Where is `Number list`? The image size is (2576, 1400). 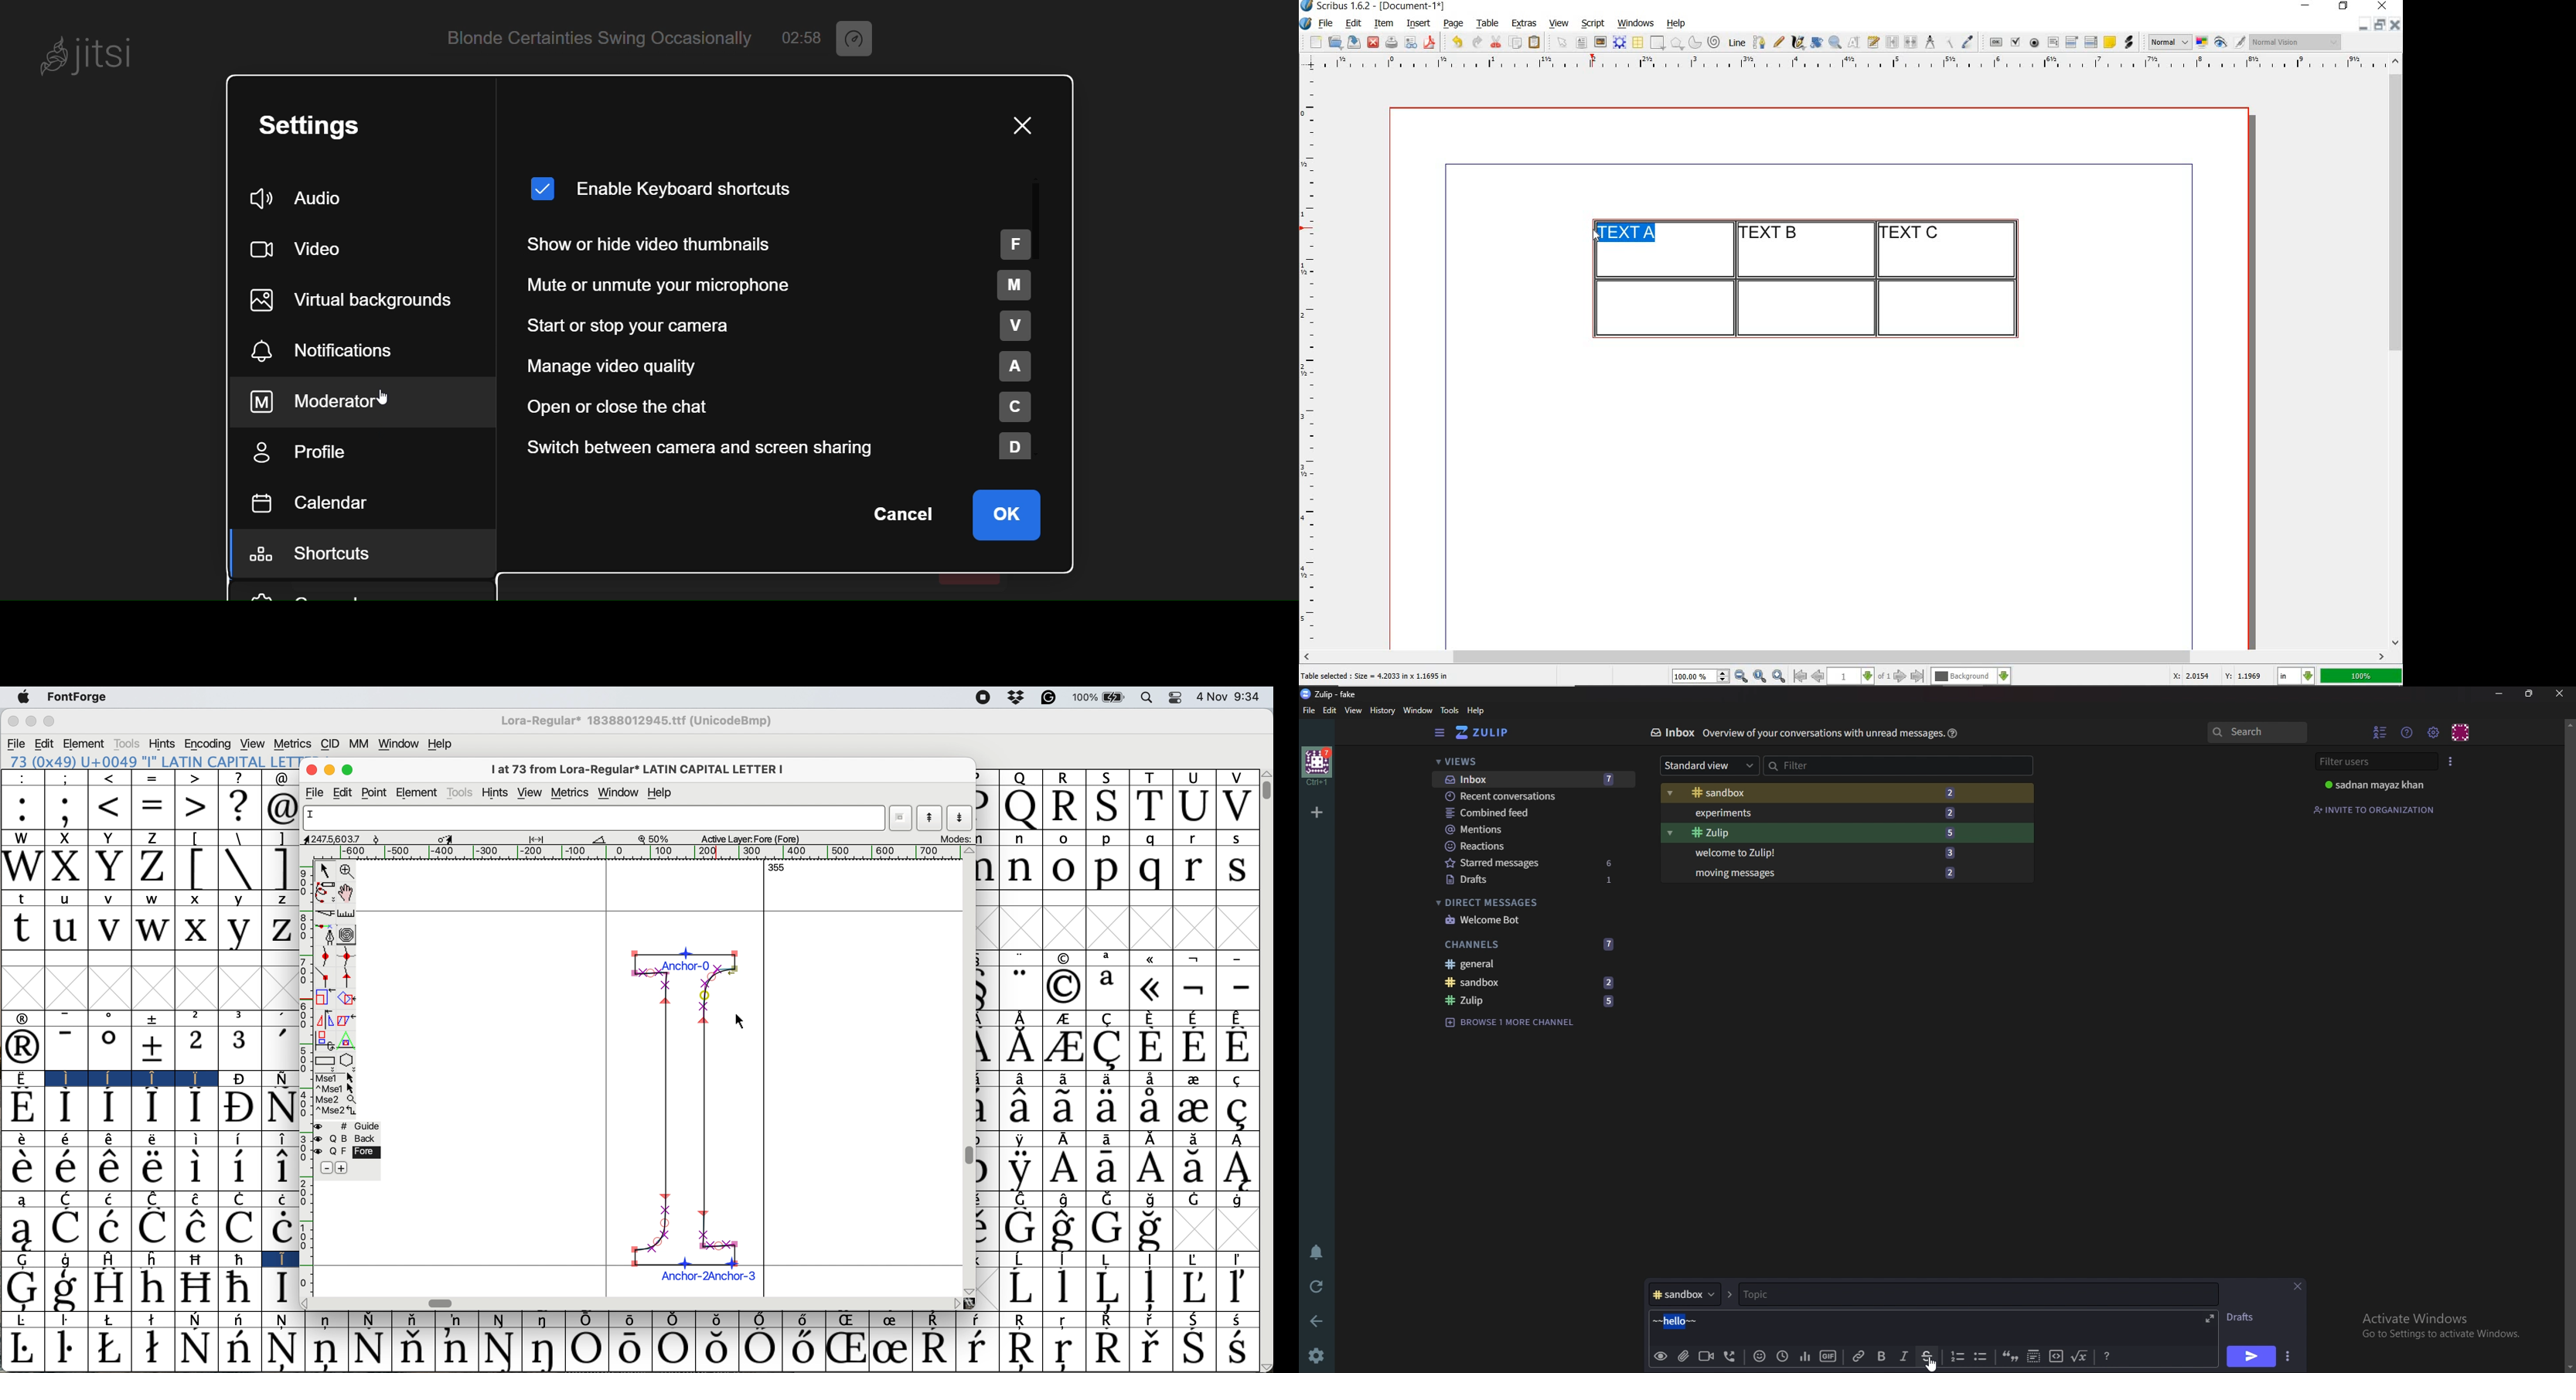 Number list is located at coordinates (1955, 1356).